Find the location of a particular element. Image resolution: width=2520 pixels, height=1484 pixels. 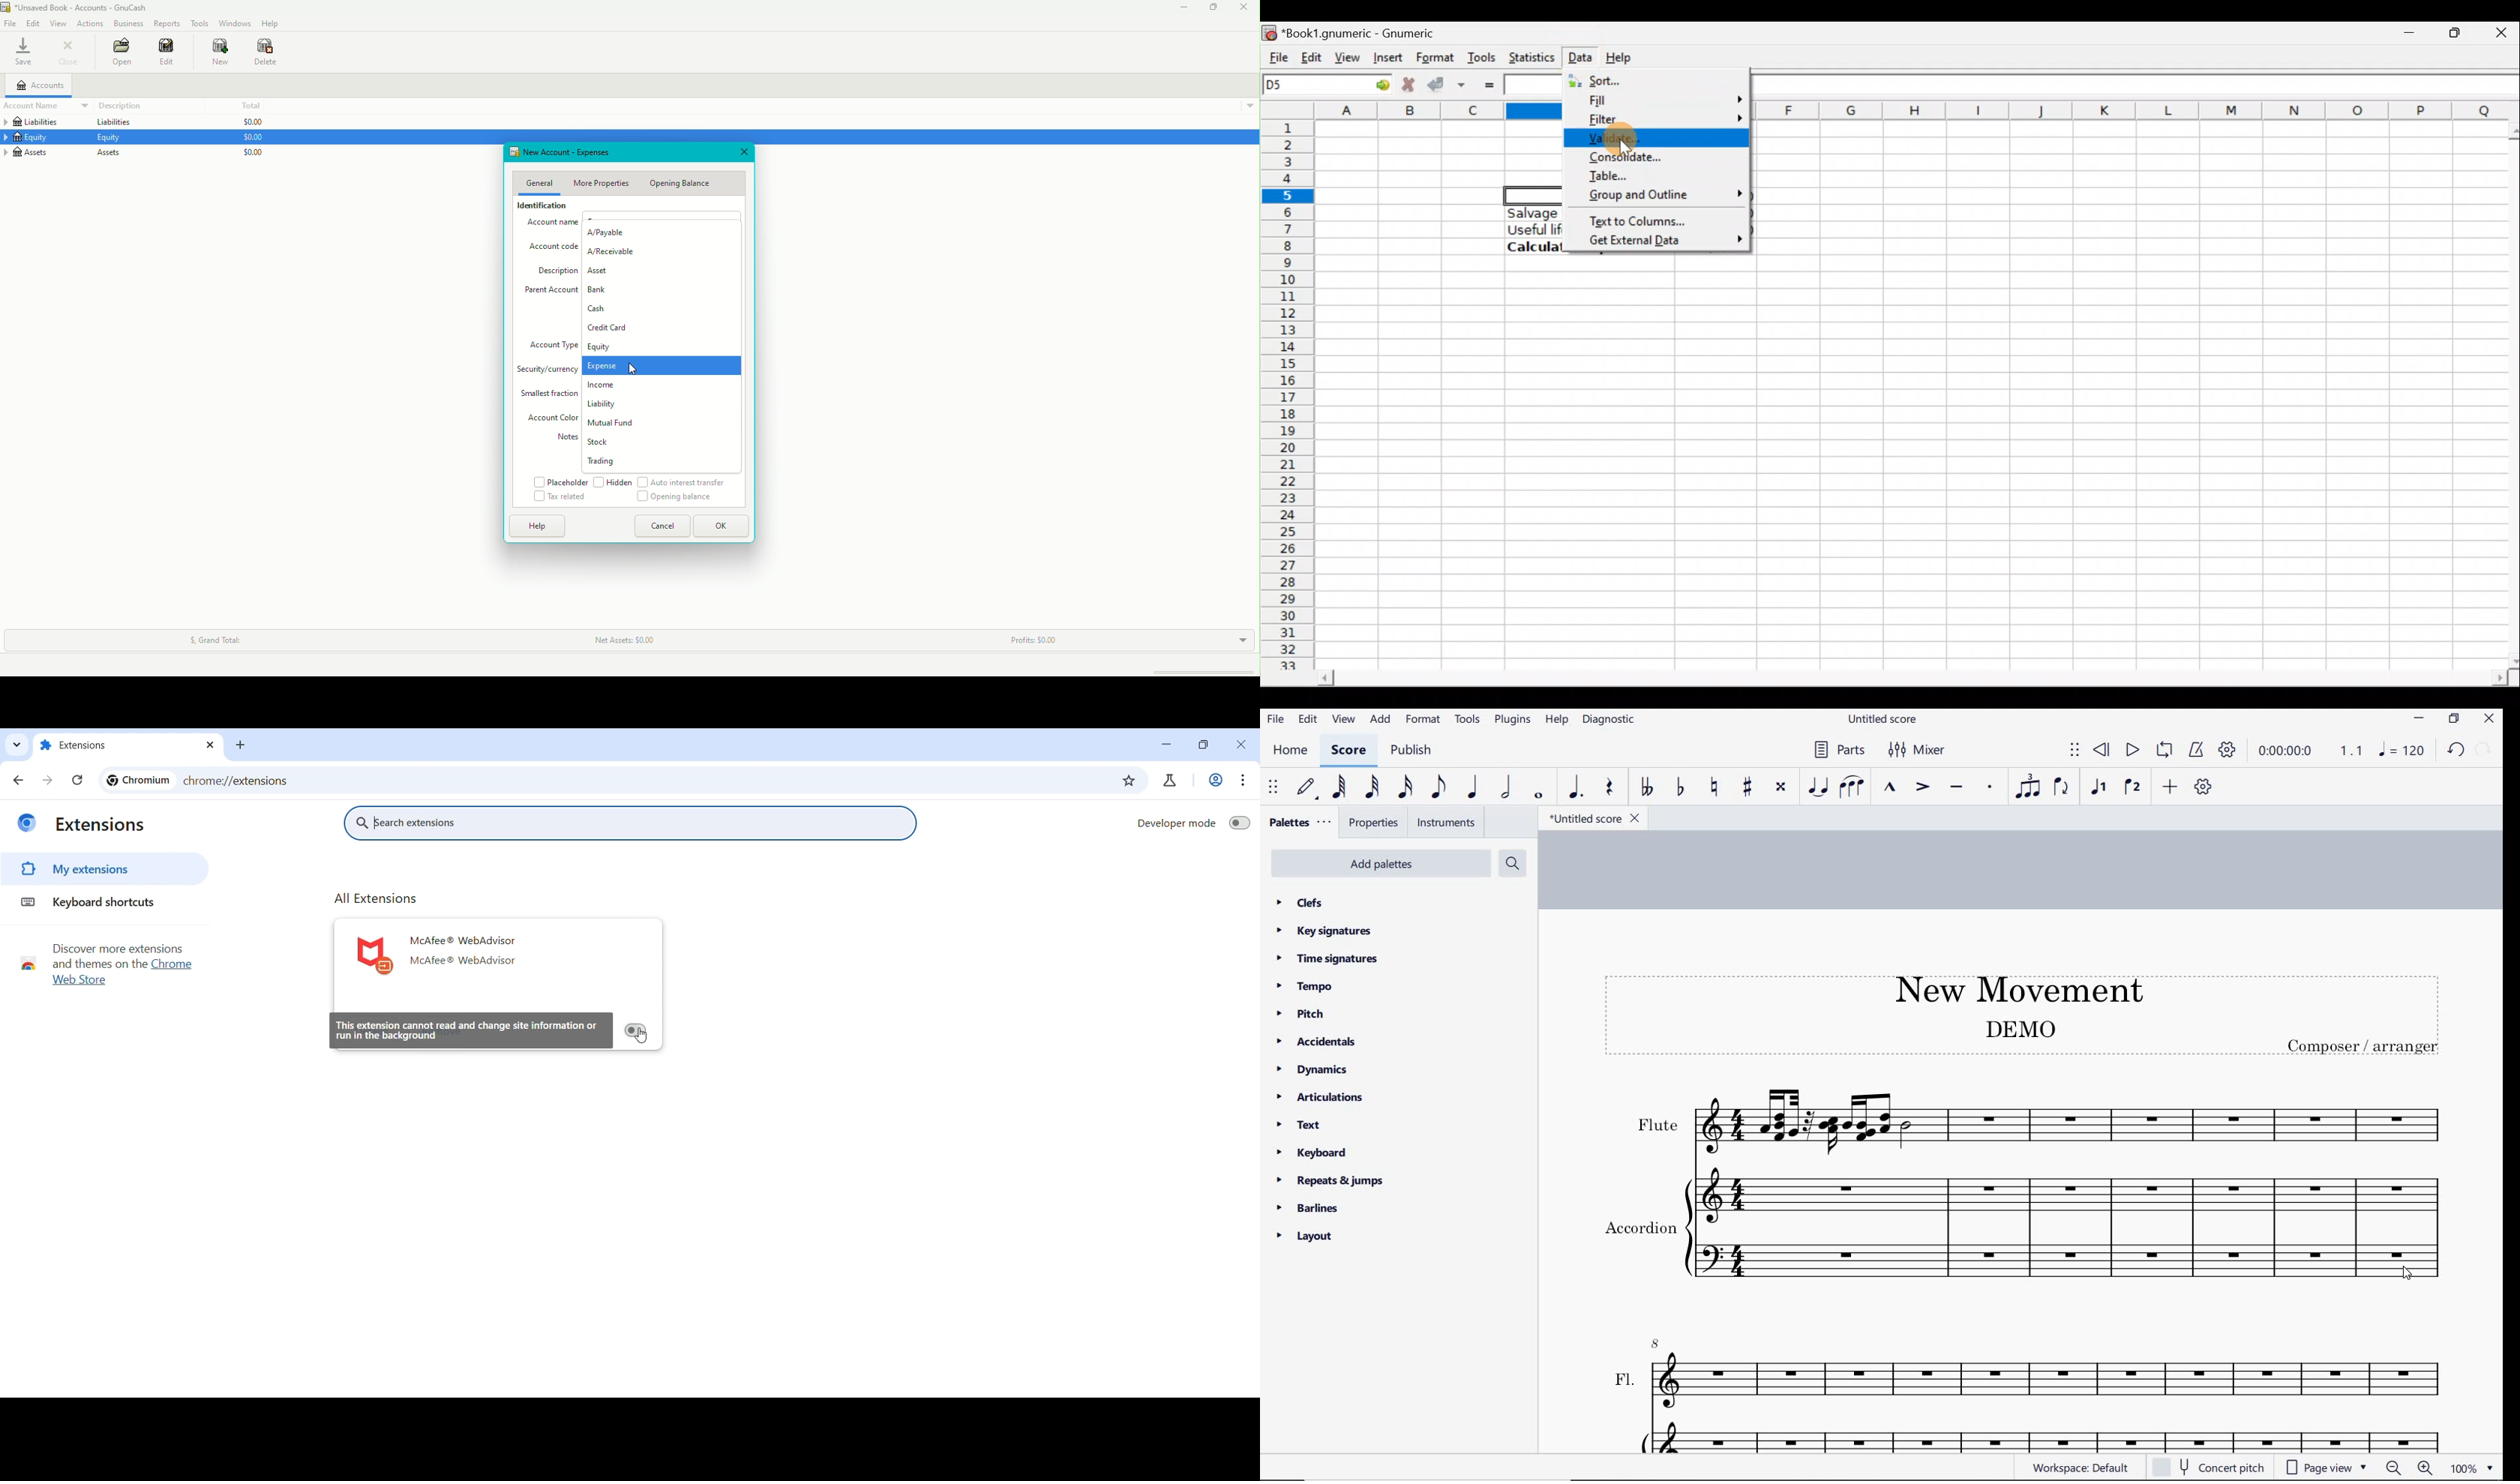

Selected cell is located at coordinates (1531, 194).